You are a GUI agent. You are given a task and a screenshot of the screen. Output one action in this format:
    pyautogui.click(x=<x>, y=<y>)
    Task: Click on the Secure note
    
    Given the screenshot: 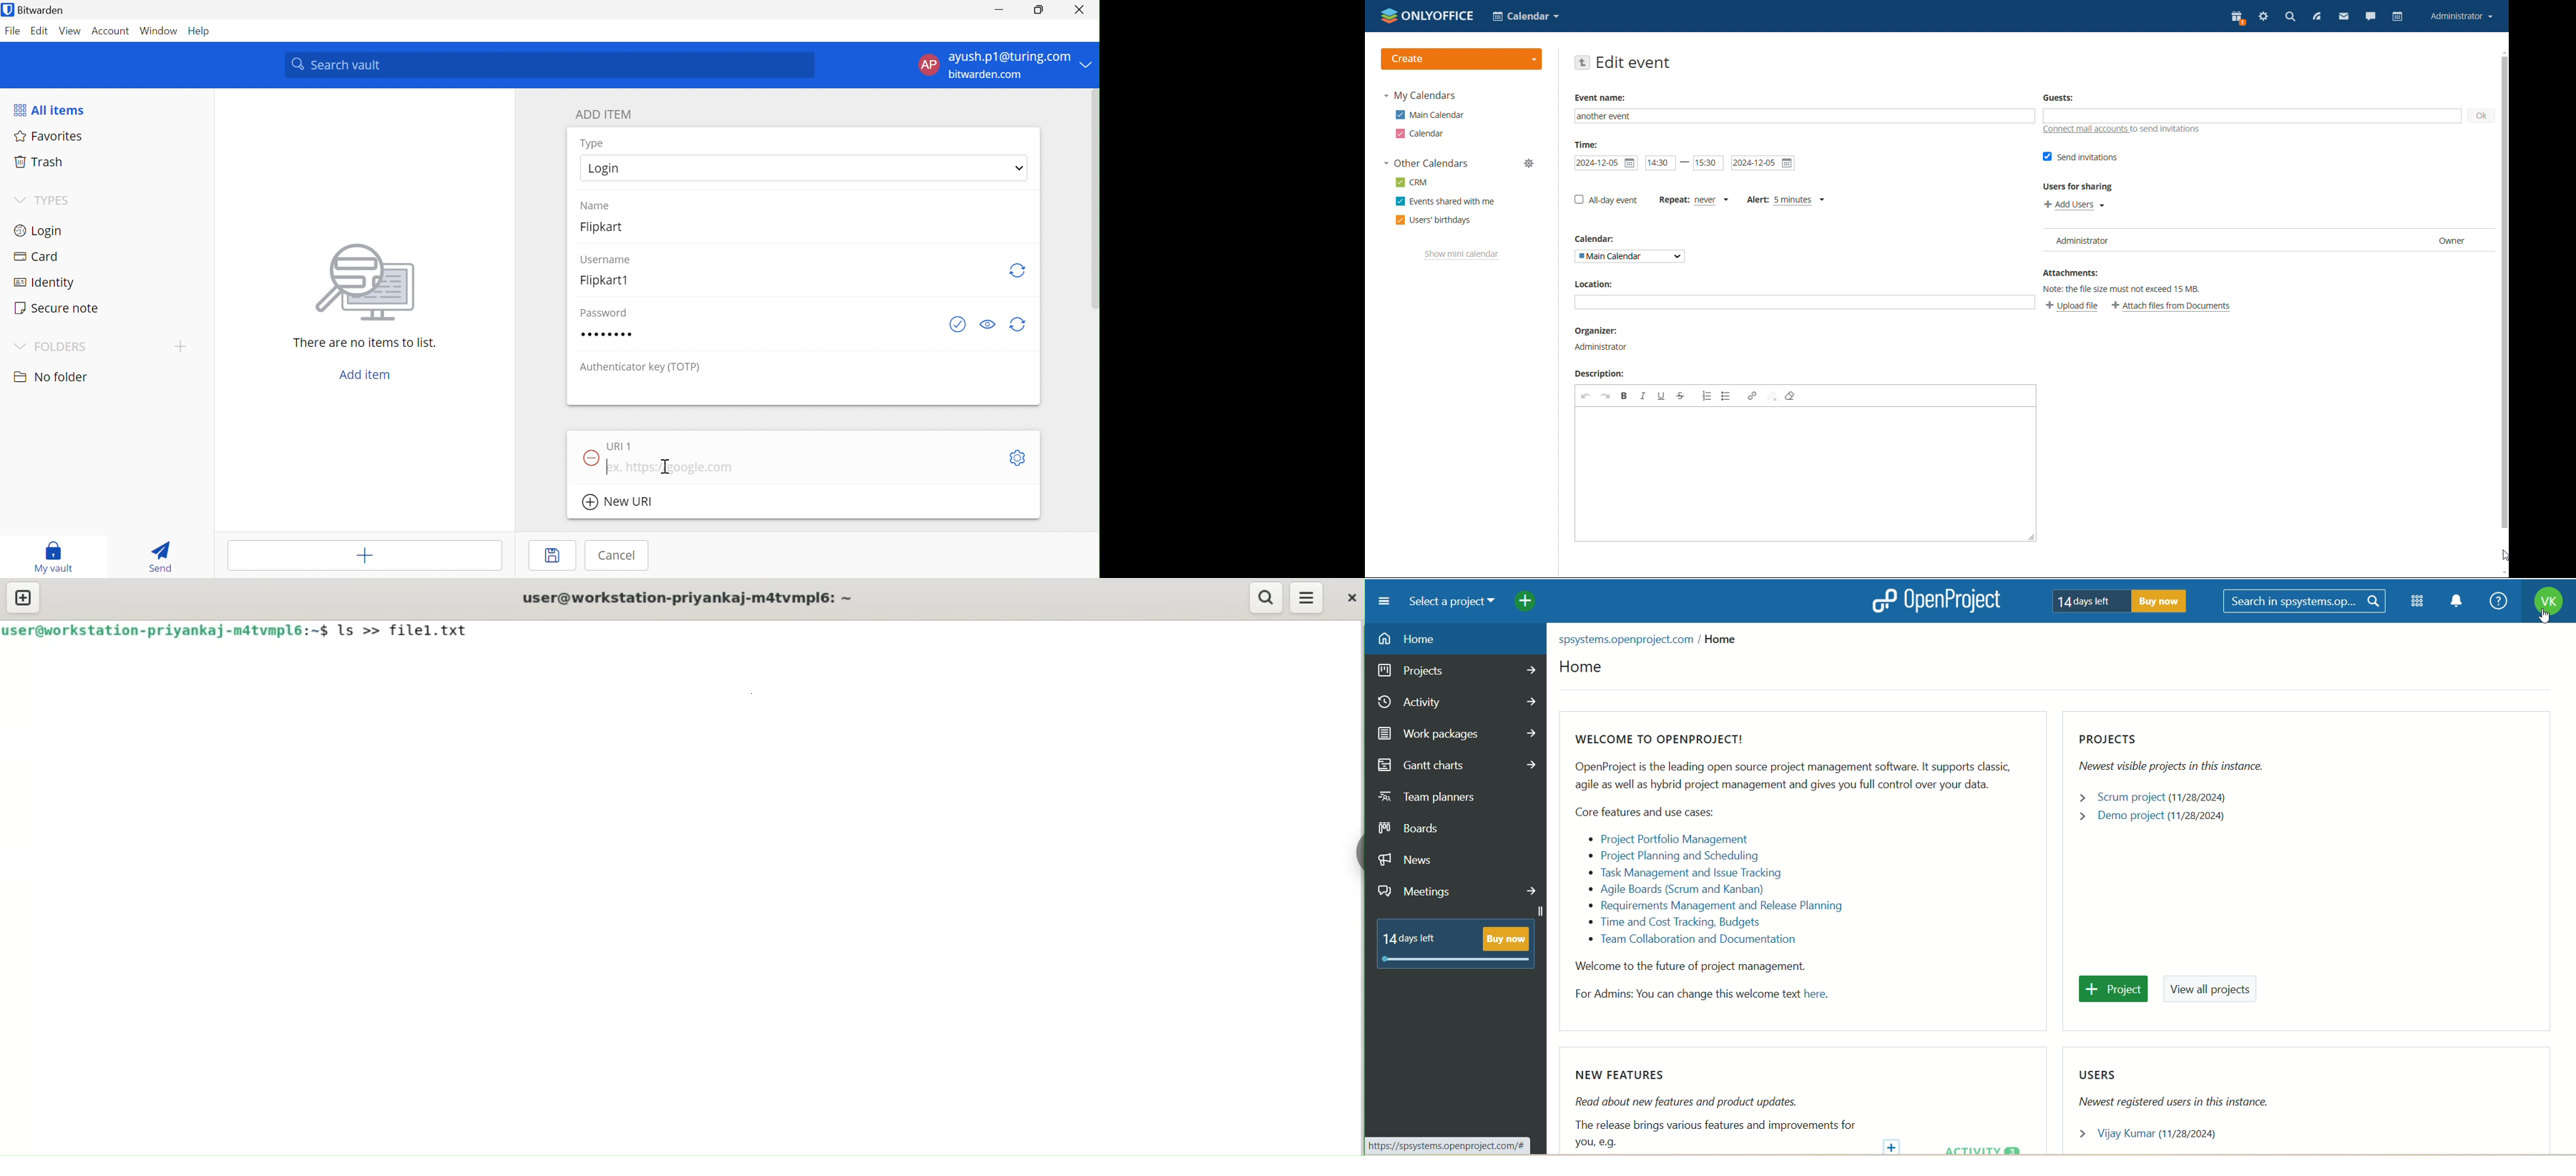 What is the action you would take?
    pyautogui.click(x=58, y=310)
    